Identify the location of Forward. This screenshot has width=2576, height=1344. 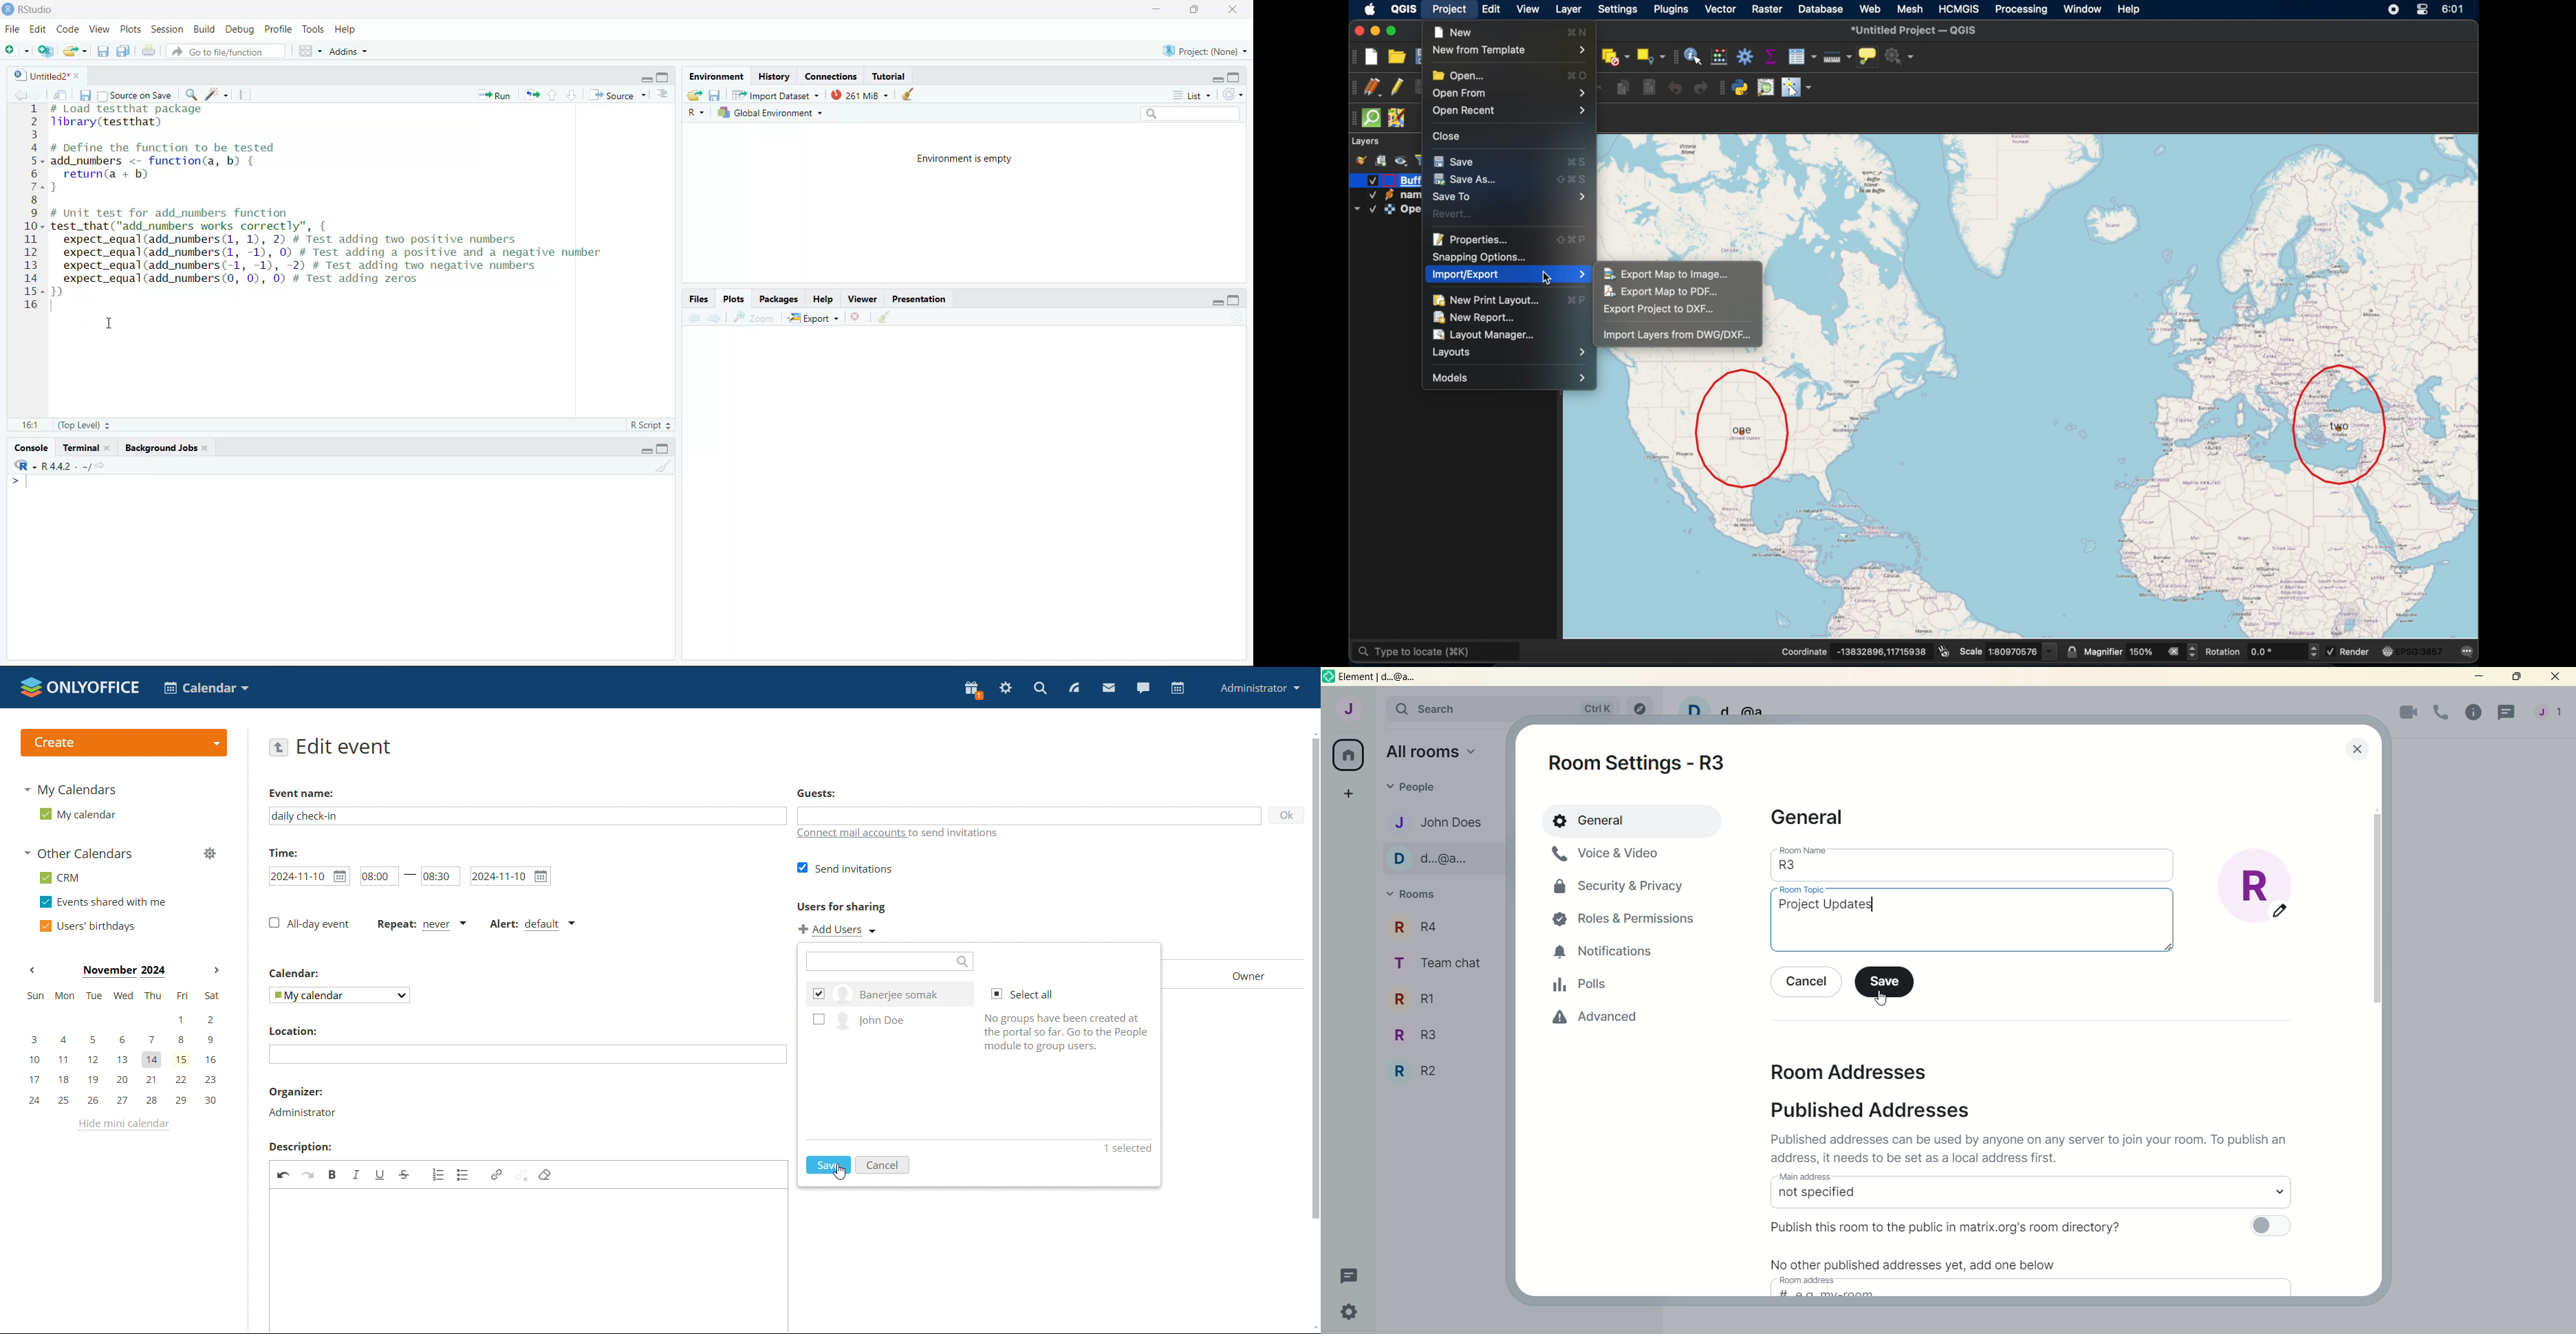
(714, 317).